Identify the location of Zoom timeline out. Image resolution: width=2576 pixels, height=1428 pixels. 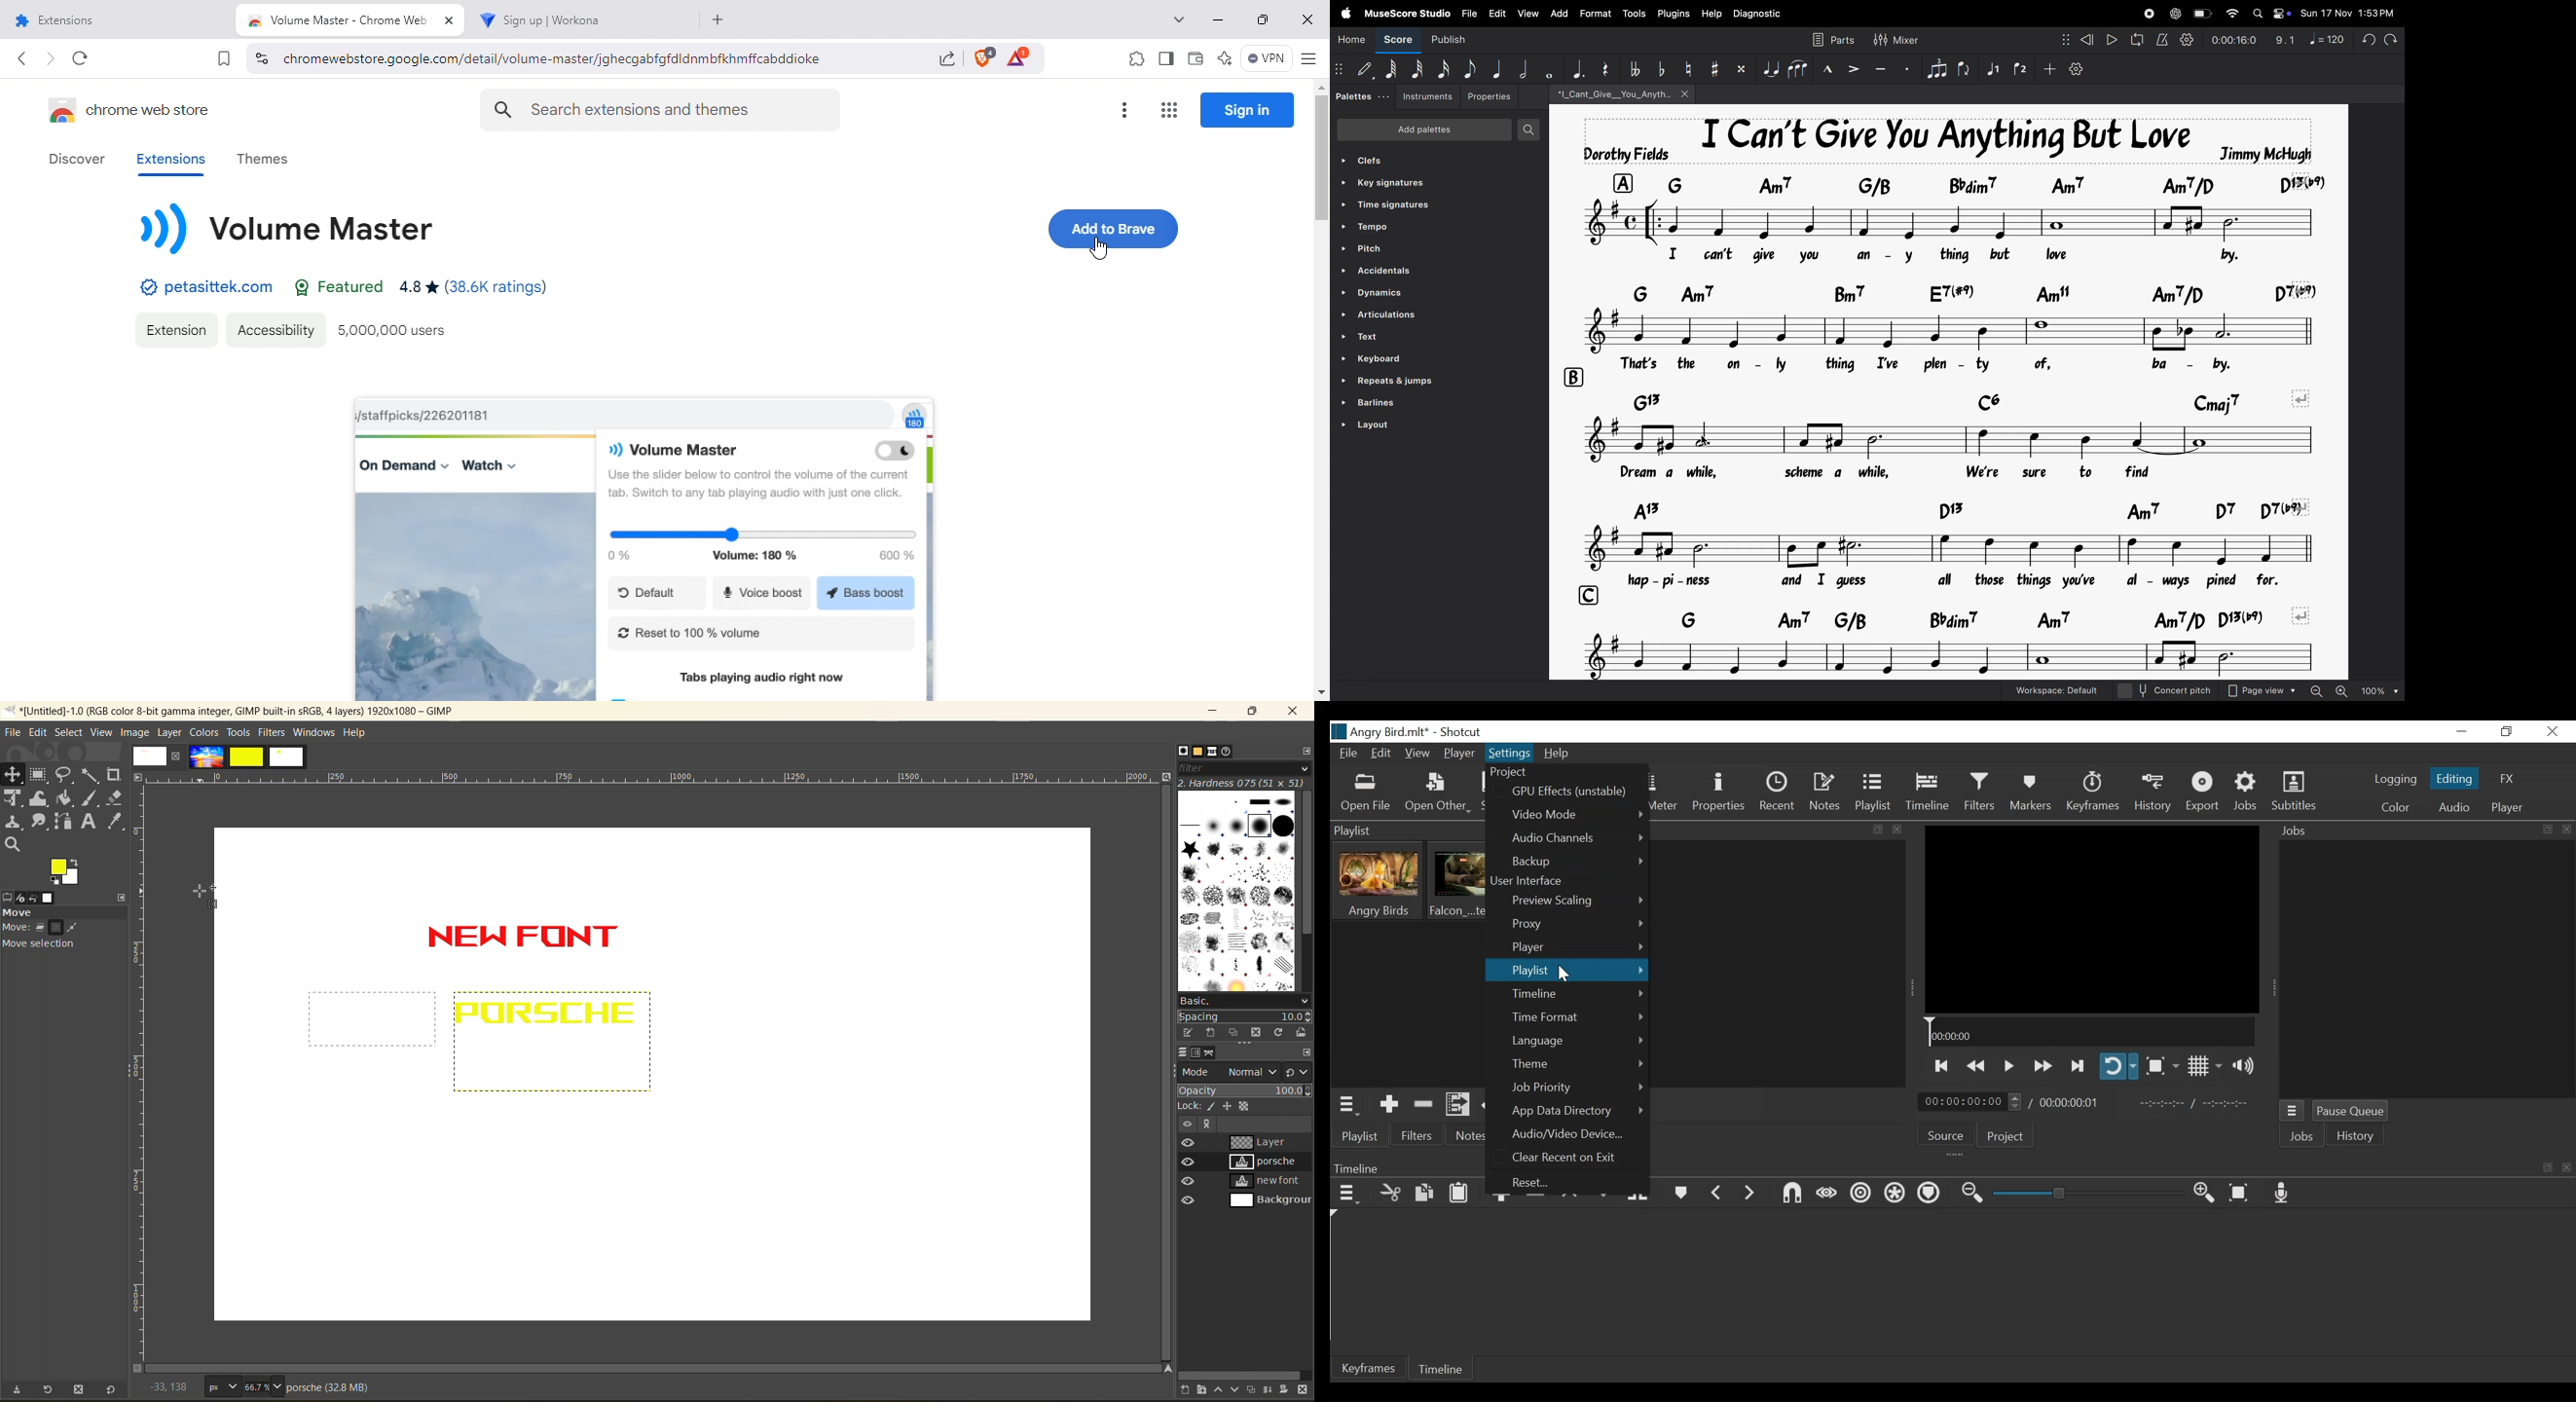
(1972, 1196).